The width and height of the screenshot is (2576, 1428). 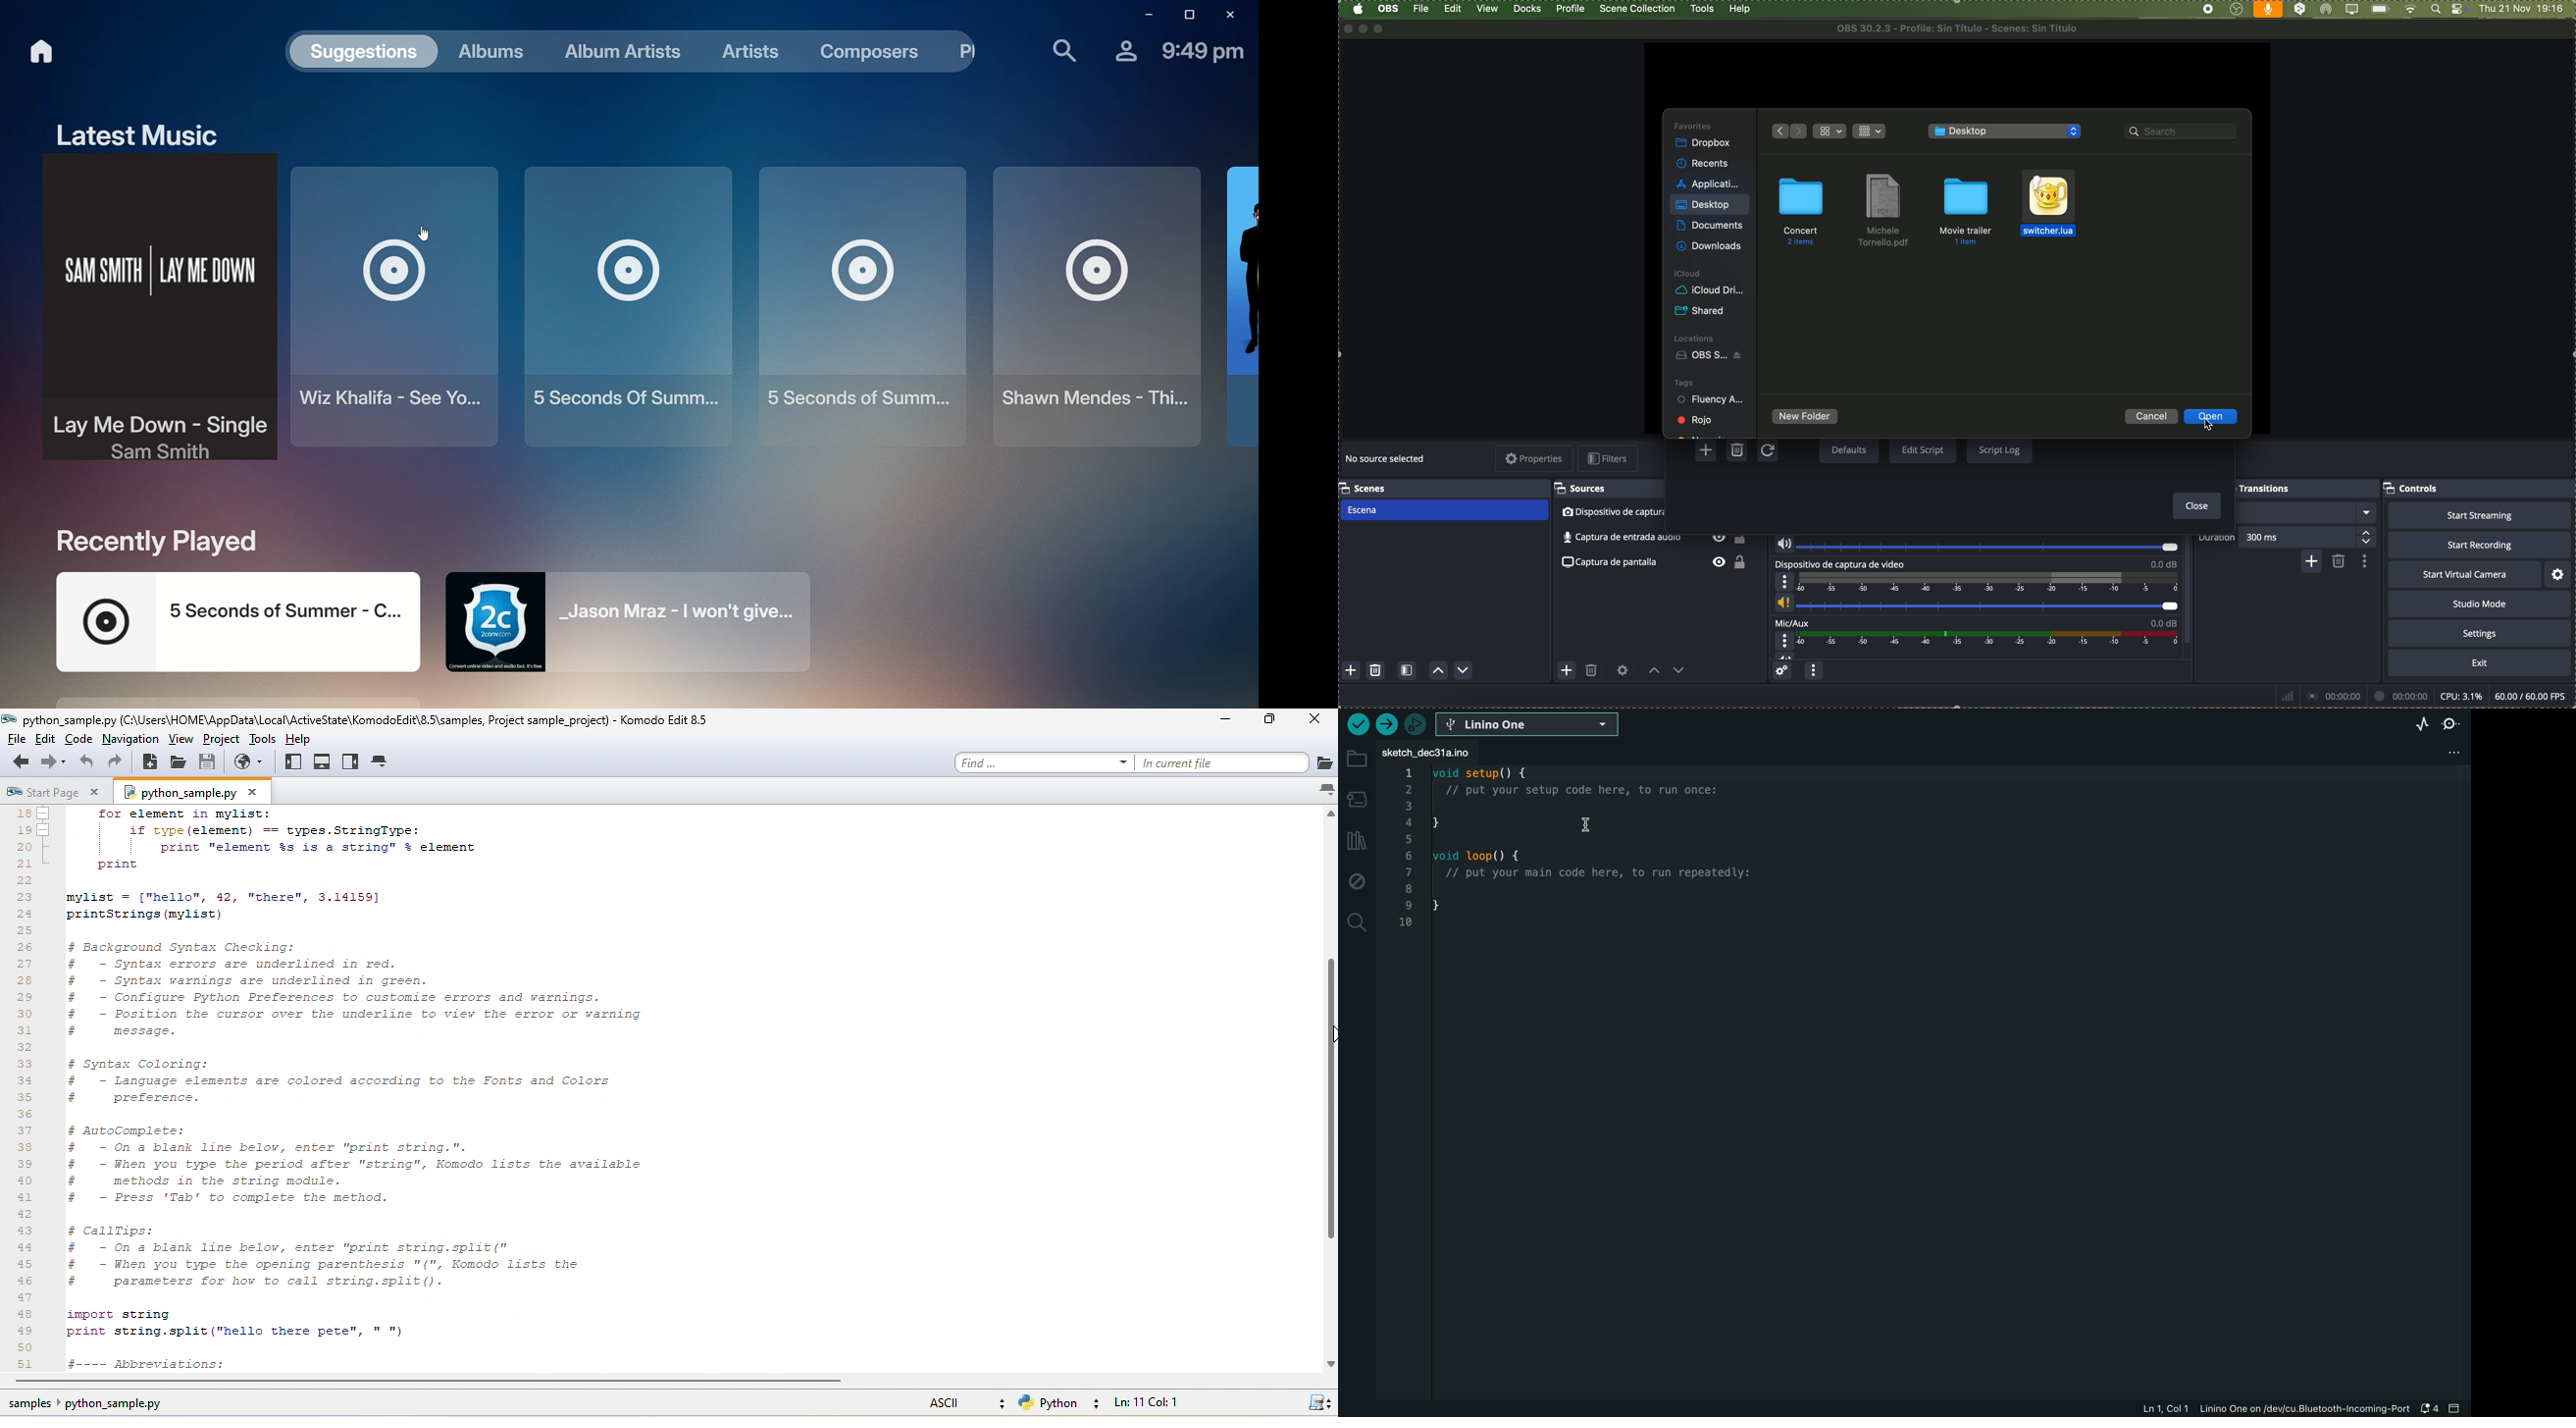 I want to click on Sam Smith, so click(x=151, y=316).